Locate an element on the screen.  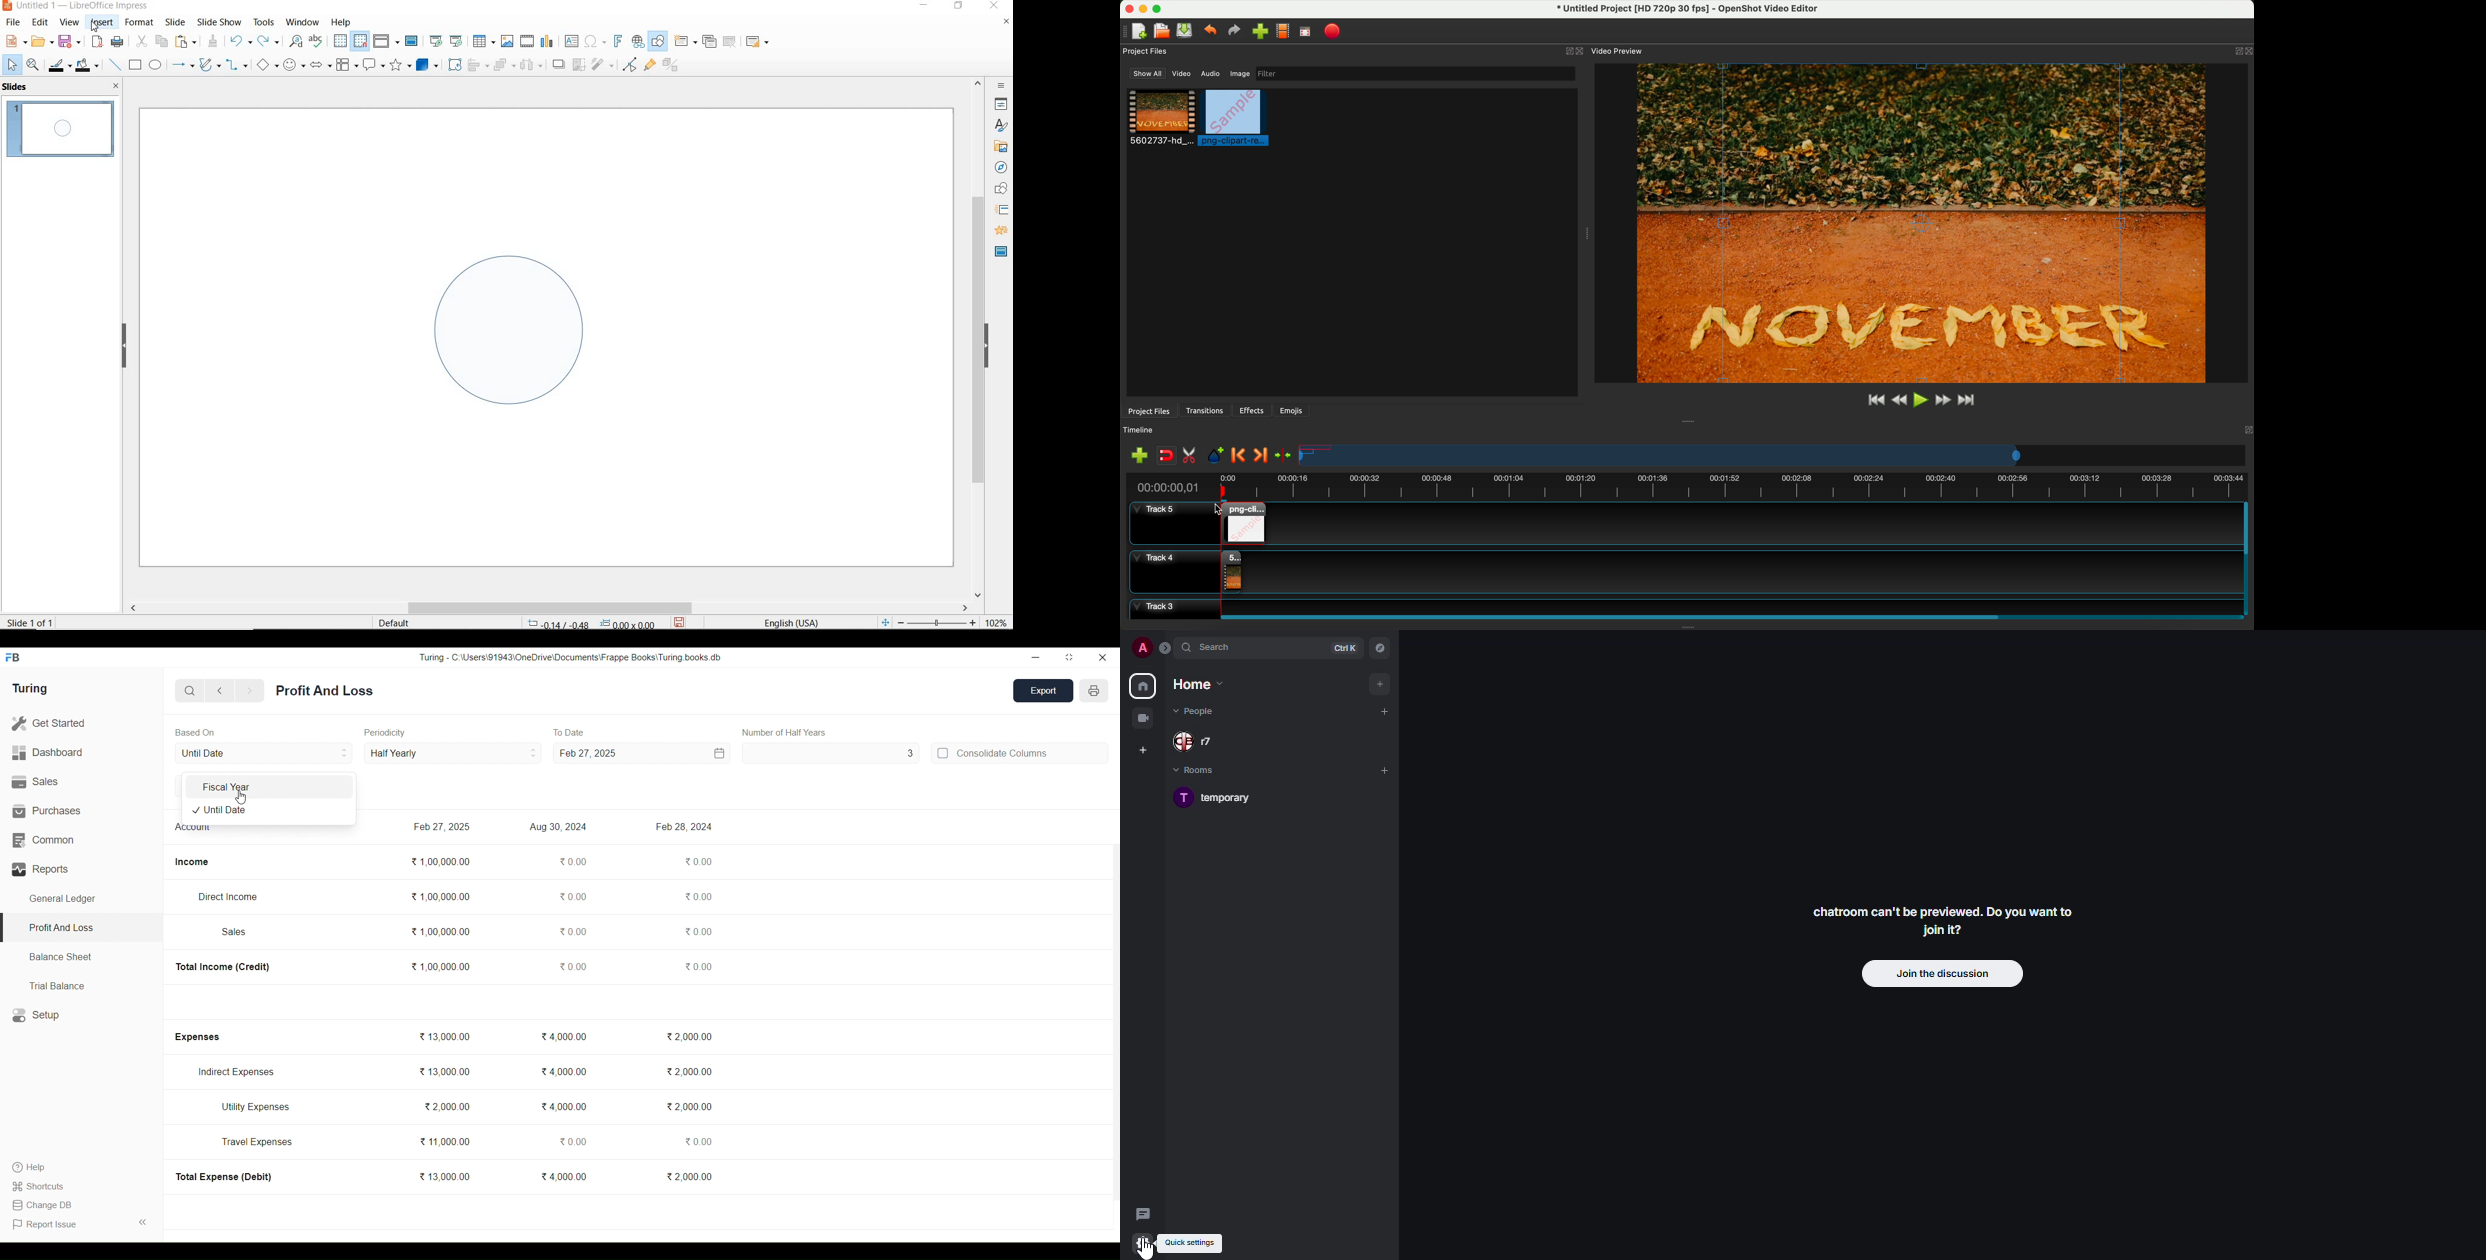
quick settings is located at coordinates (1191, 1243).